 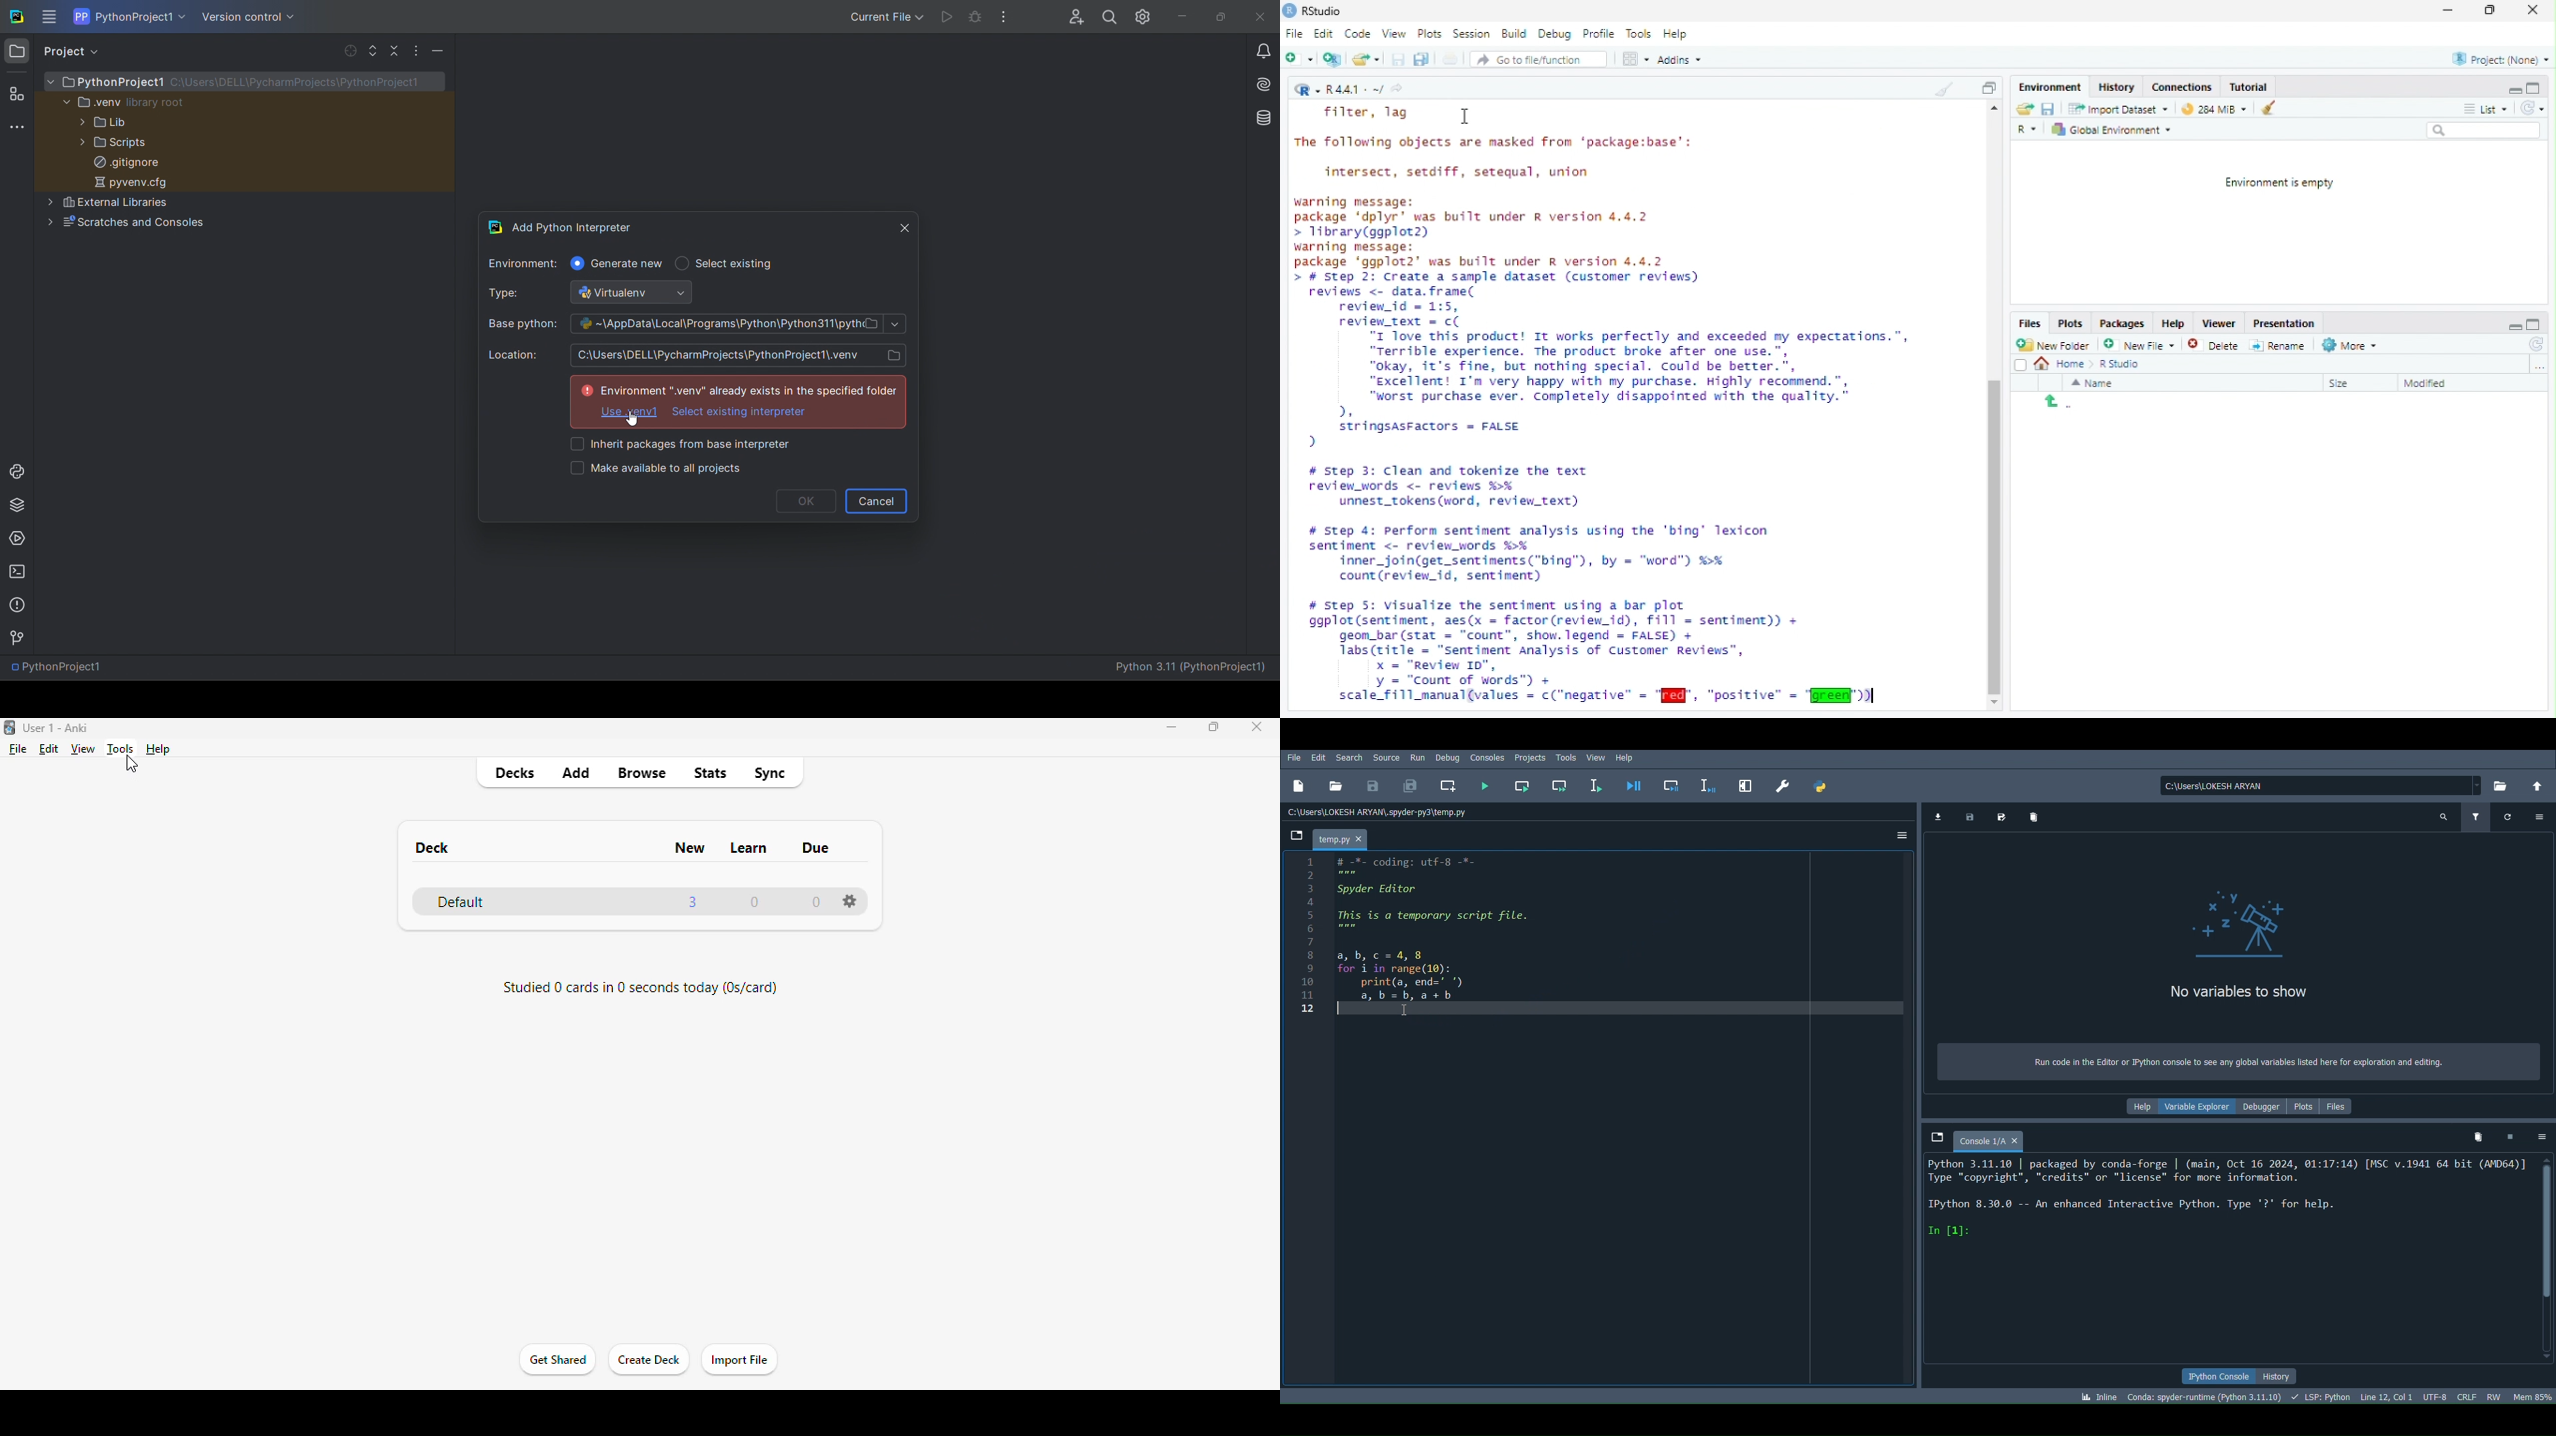 What do you see at coordinates (19, 638) in the screenshot?
I see `version control` at bounding box center [19, 638].